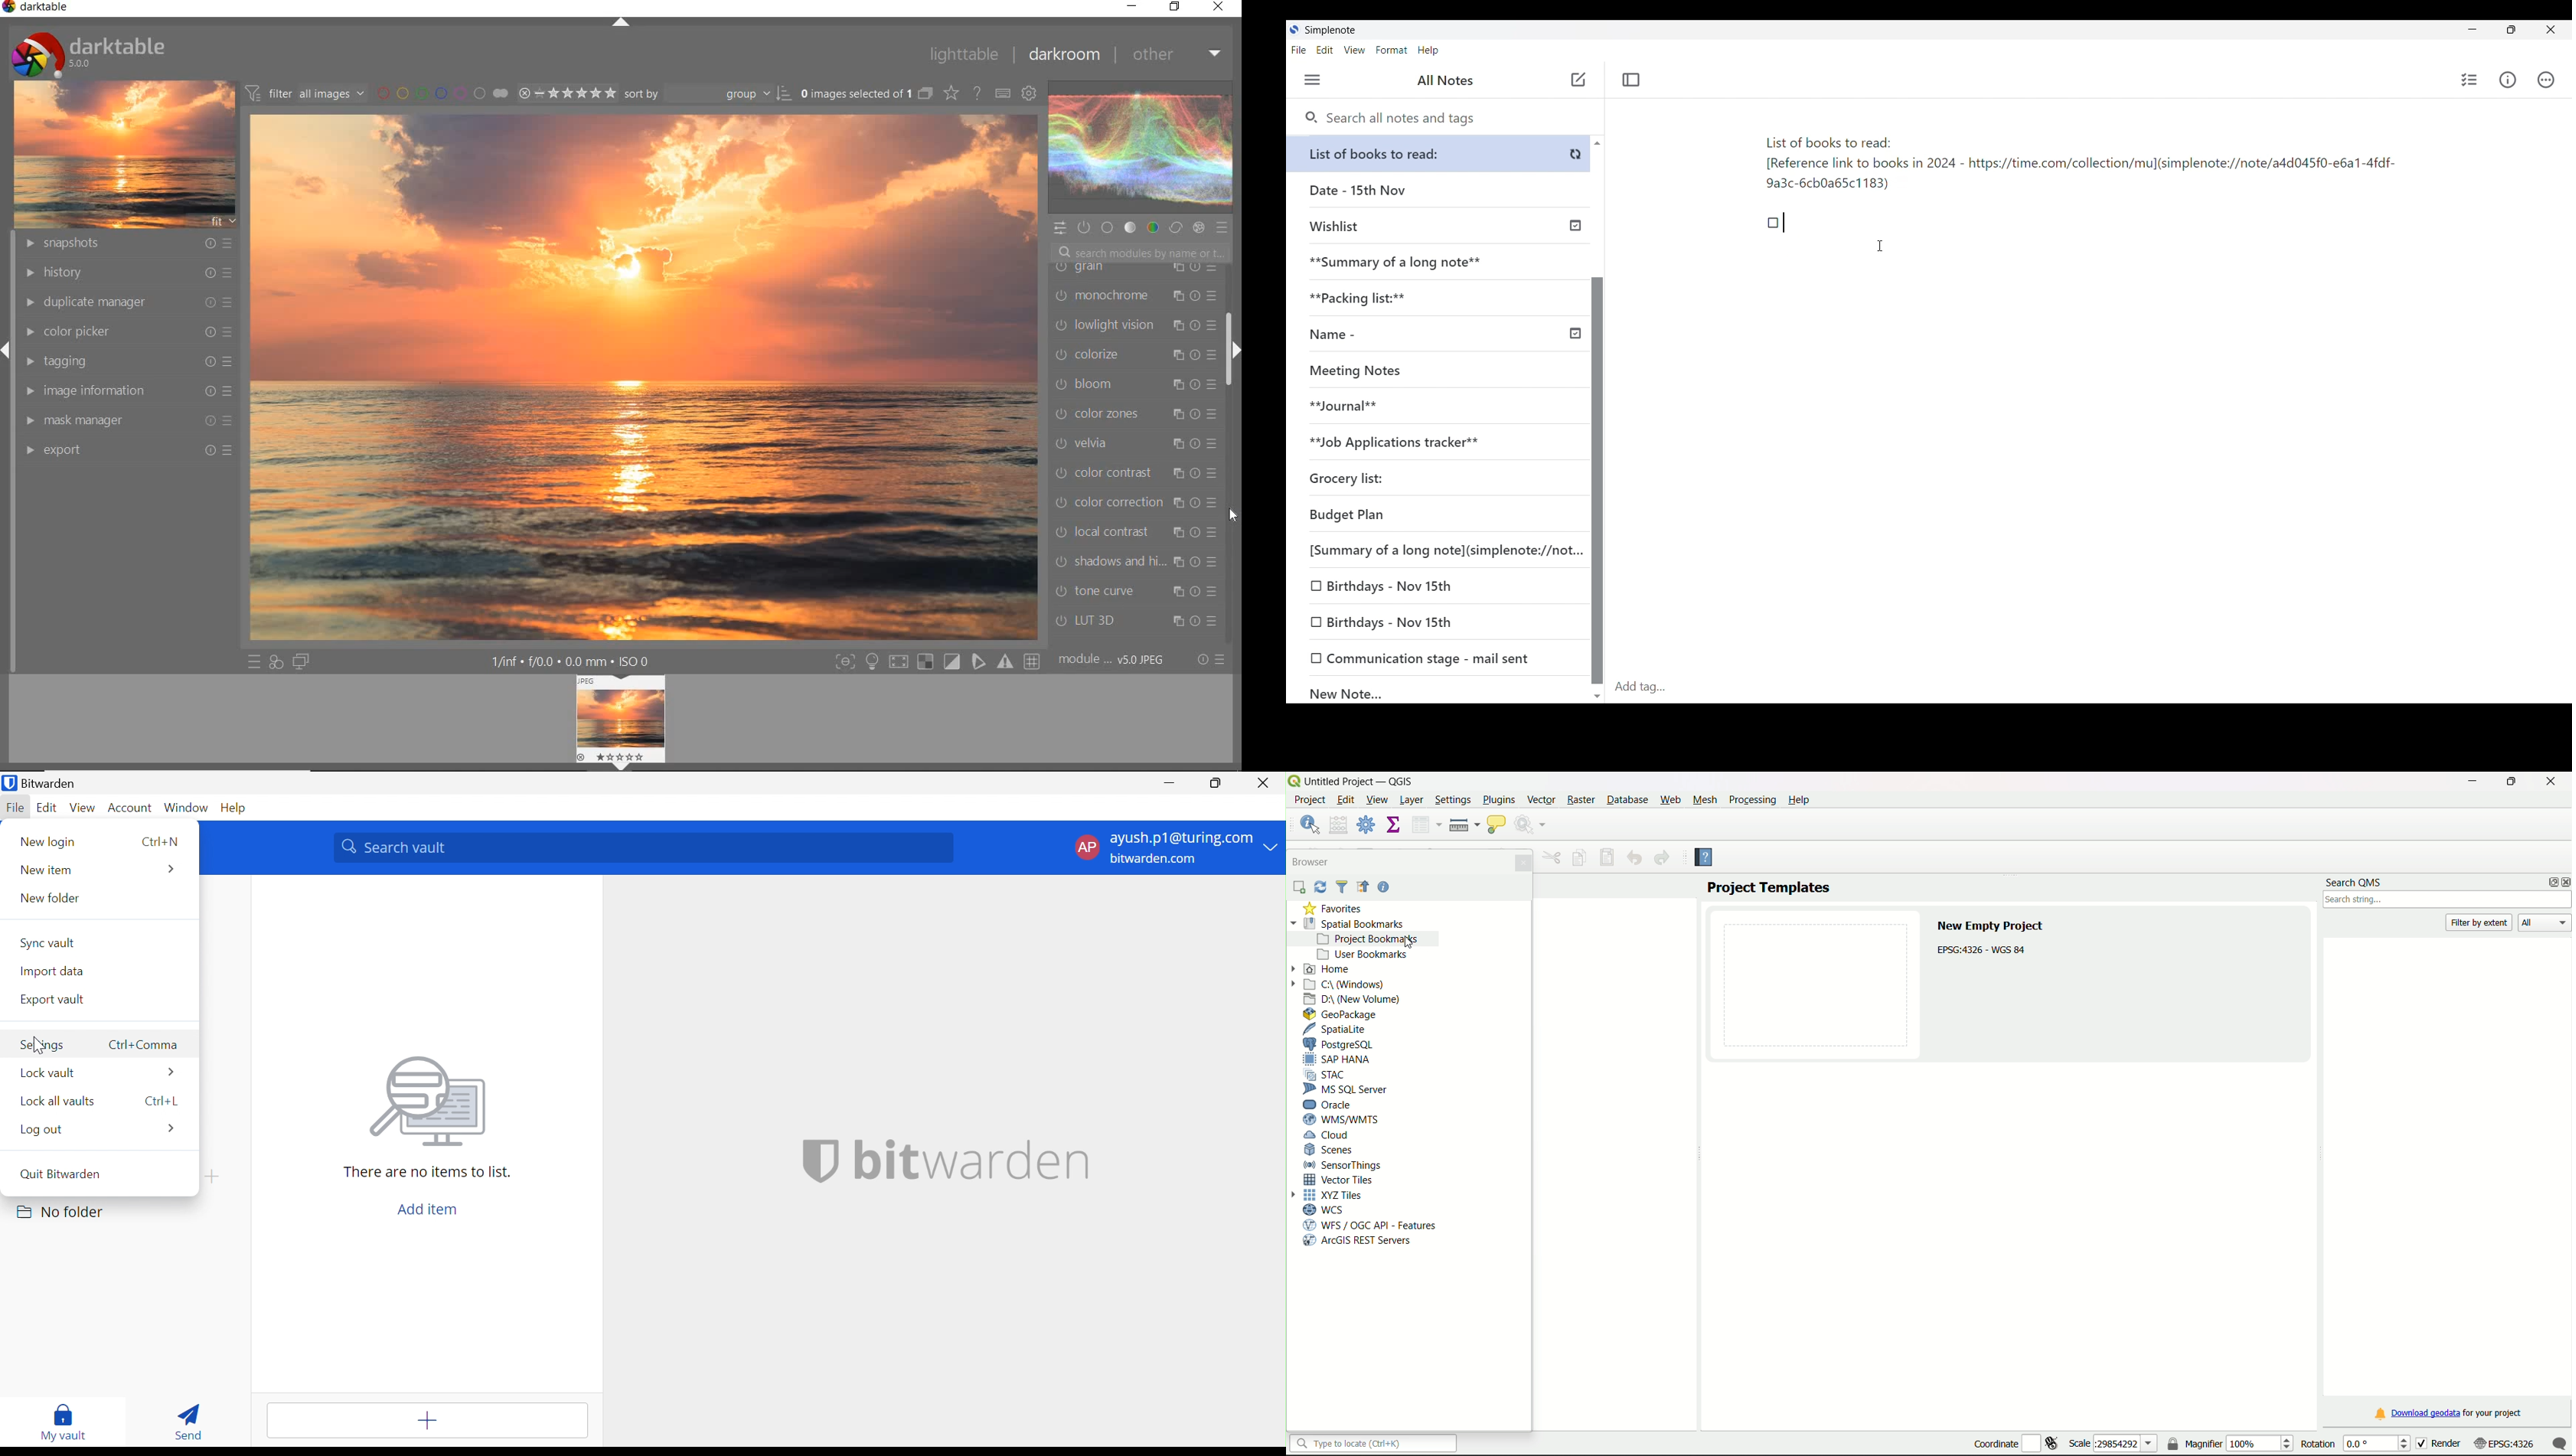 The width and height of the screenshot is (2576, 1456). Describe the element at coordinates (1132, 446) in the screenshot. I see `velvia` at that location.